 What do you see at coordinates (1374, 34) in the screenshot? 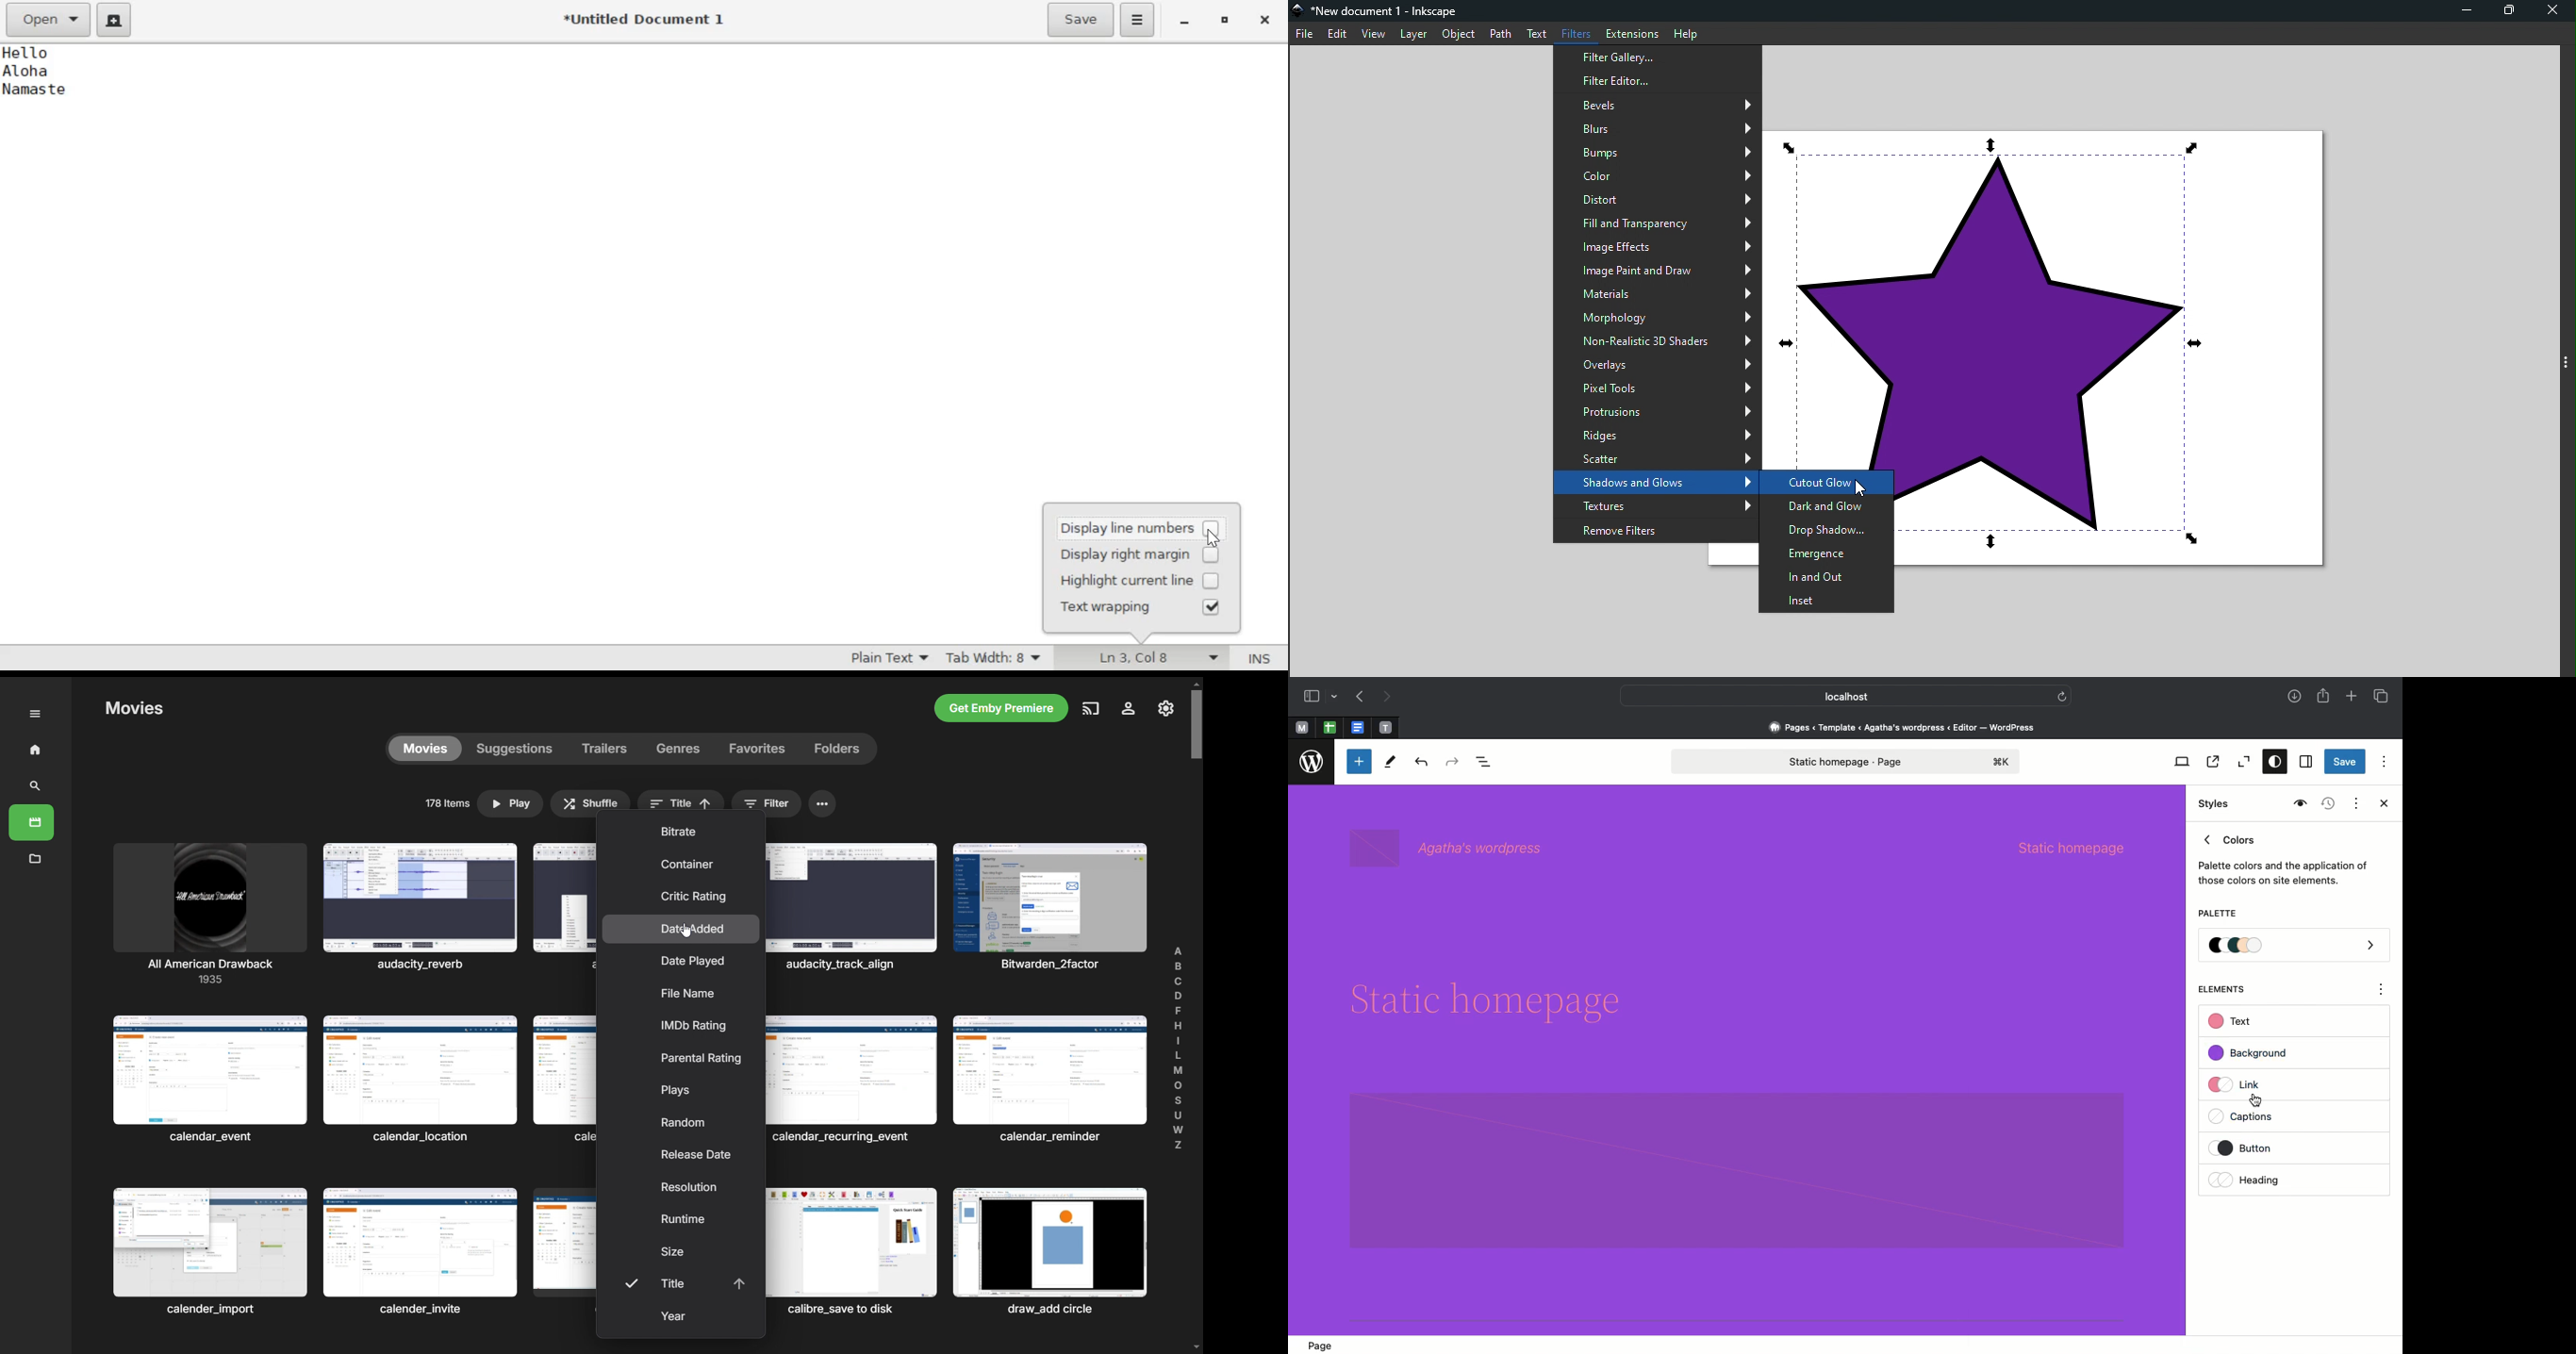
I see `view` at bounding box center [1374, 34].